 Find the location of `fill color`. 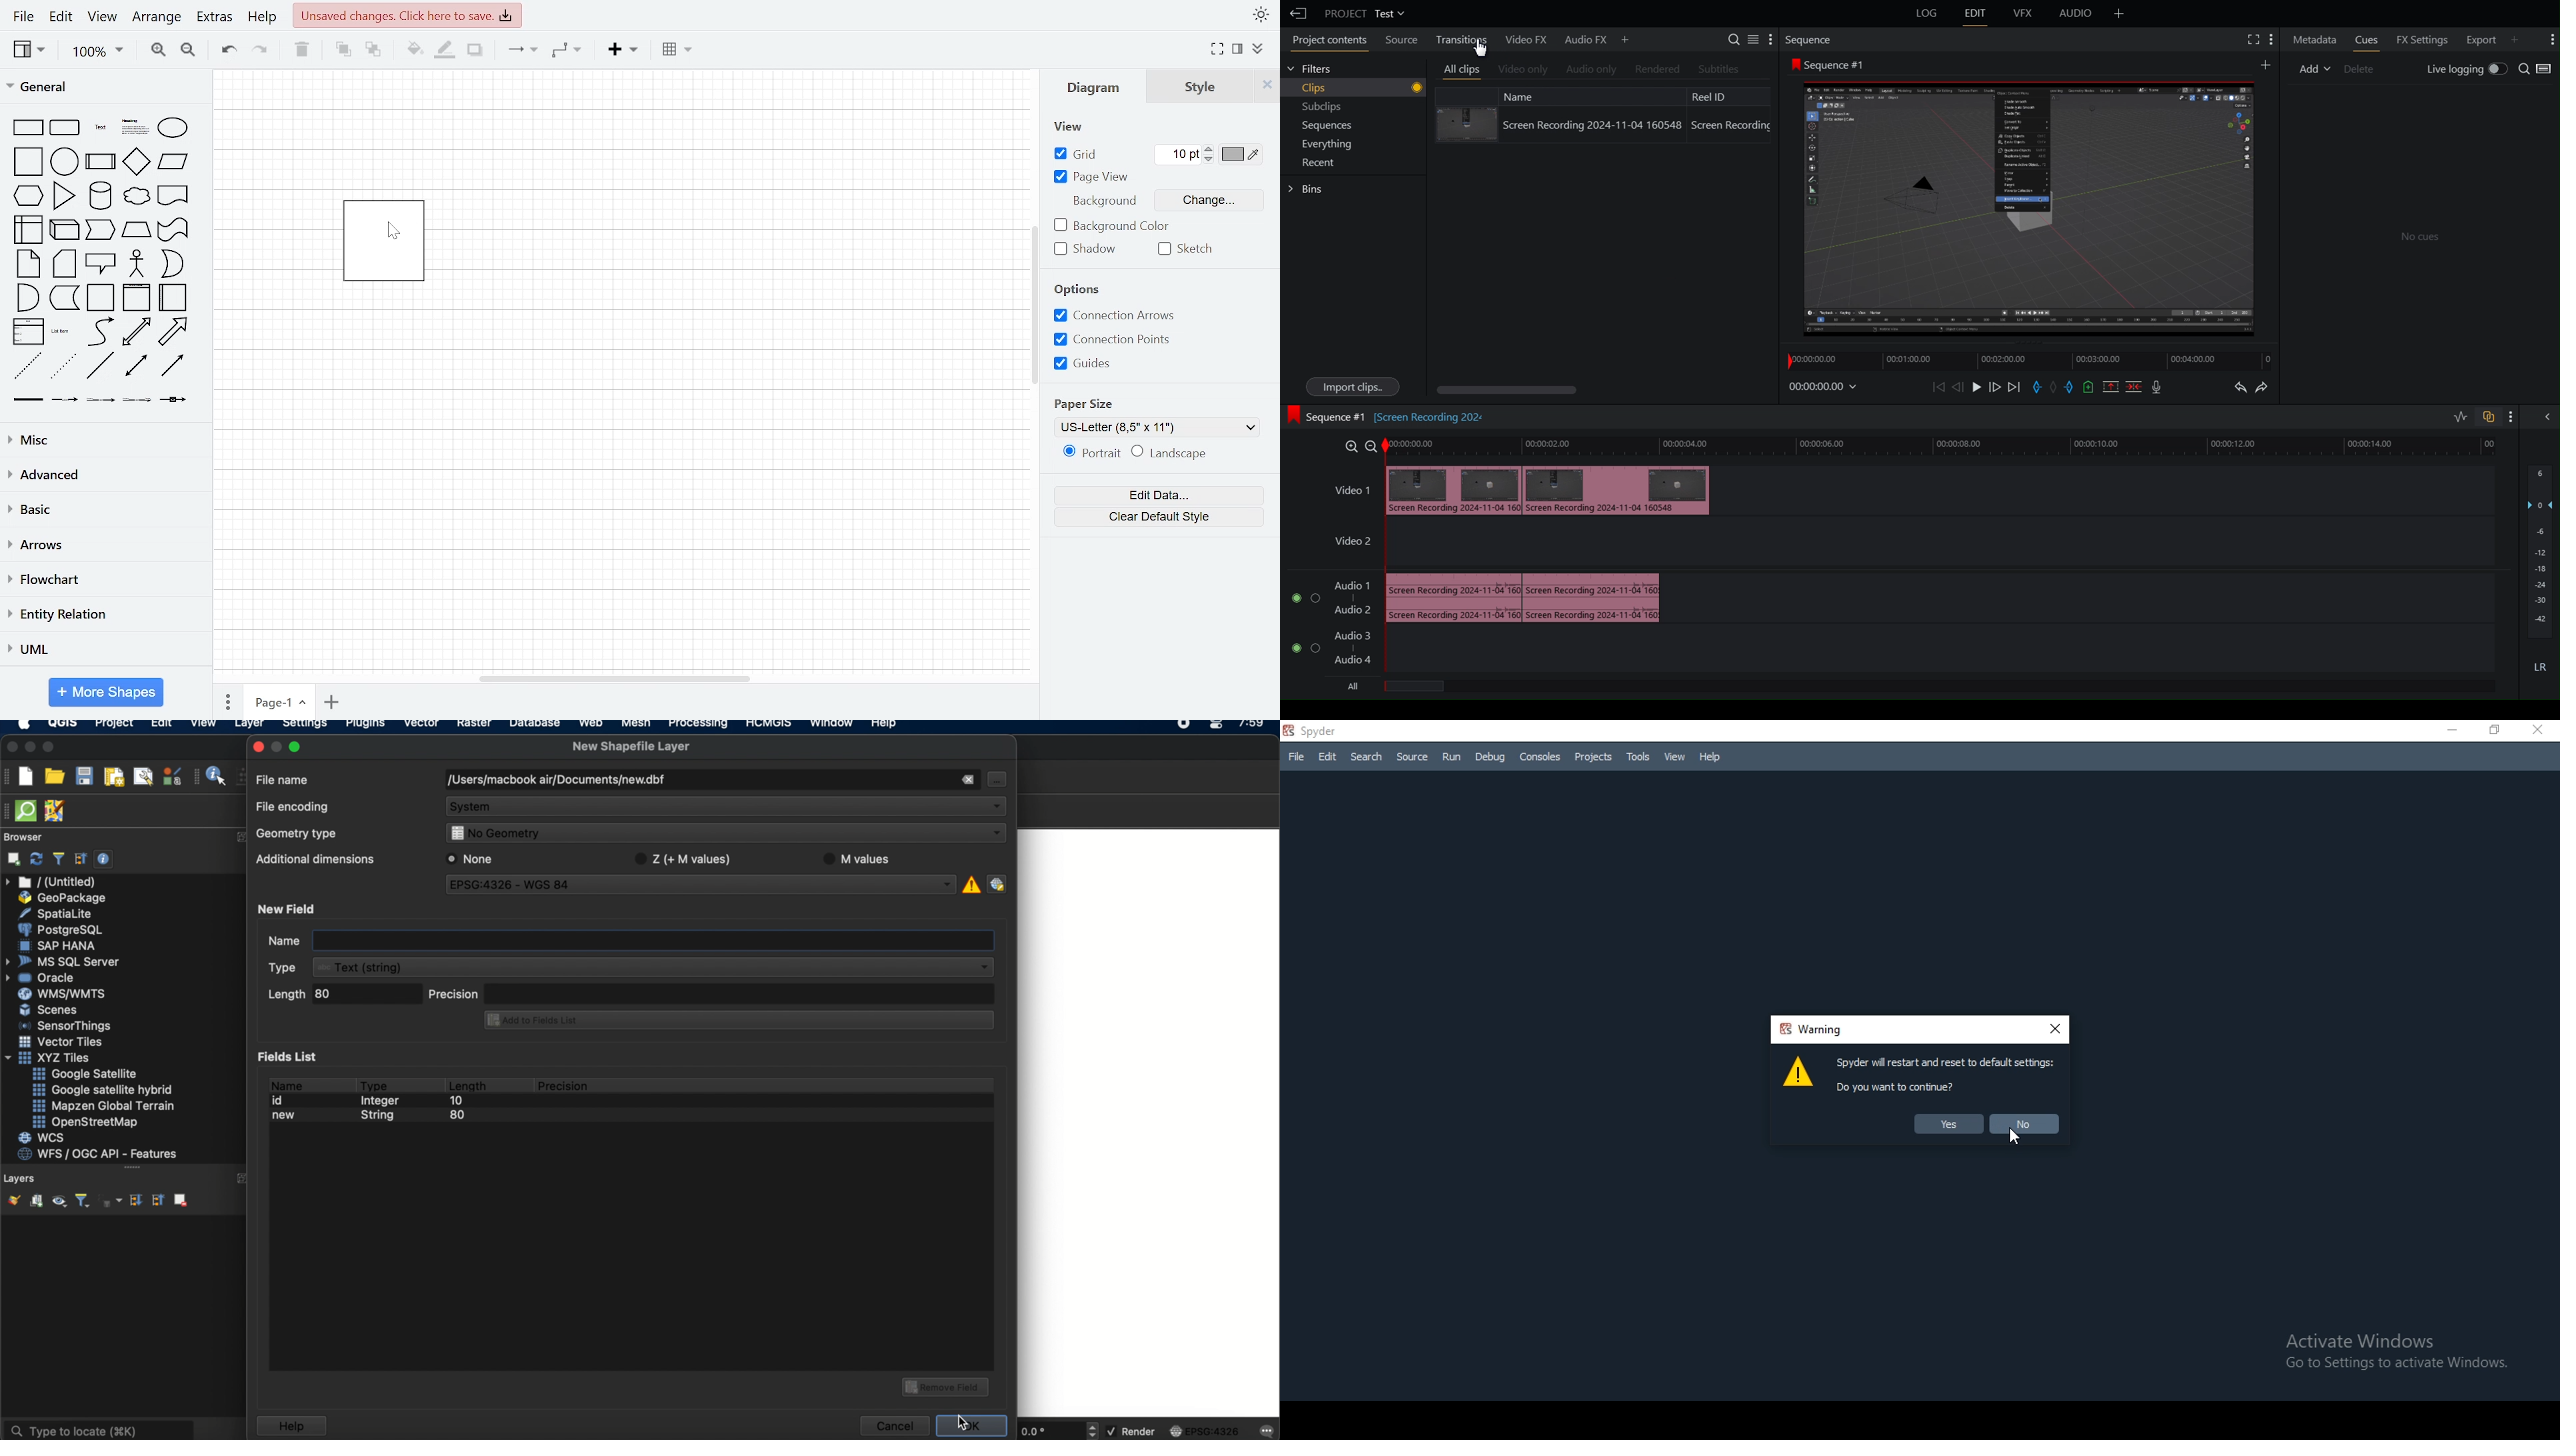

fill color is located at coordinates (412, 48).